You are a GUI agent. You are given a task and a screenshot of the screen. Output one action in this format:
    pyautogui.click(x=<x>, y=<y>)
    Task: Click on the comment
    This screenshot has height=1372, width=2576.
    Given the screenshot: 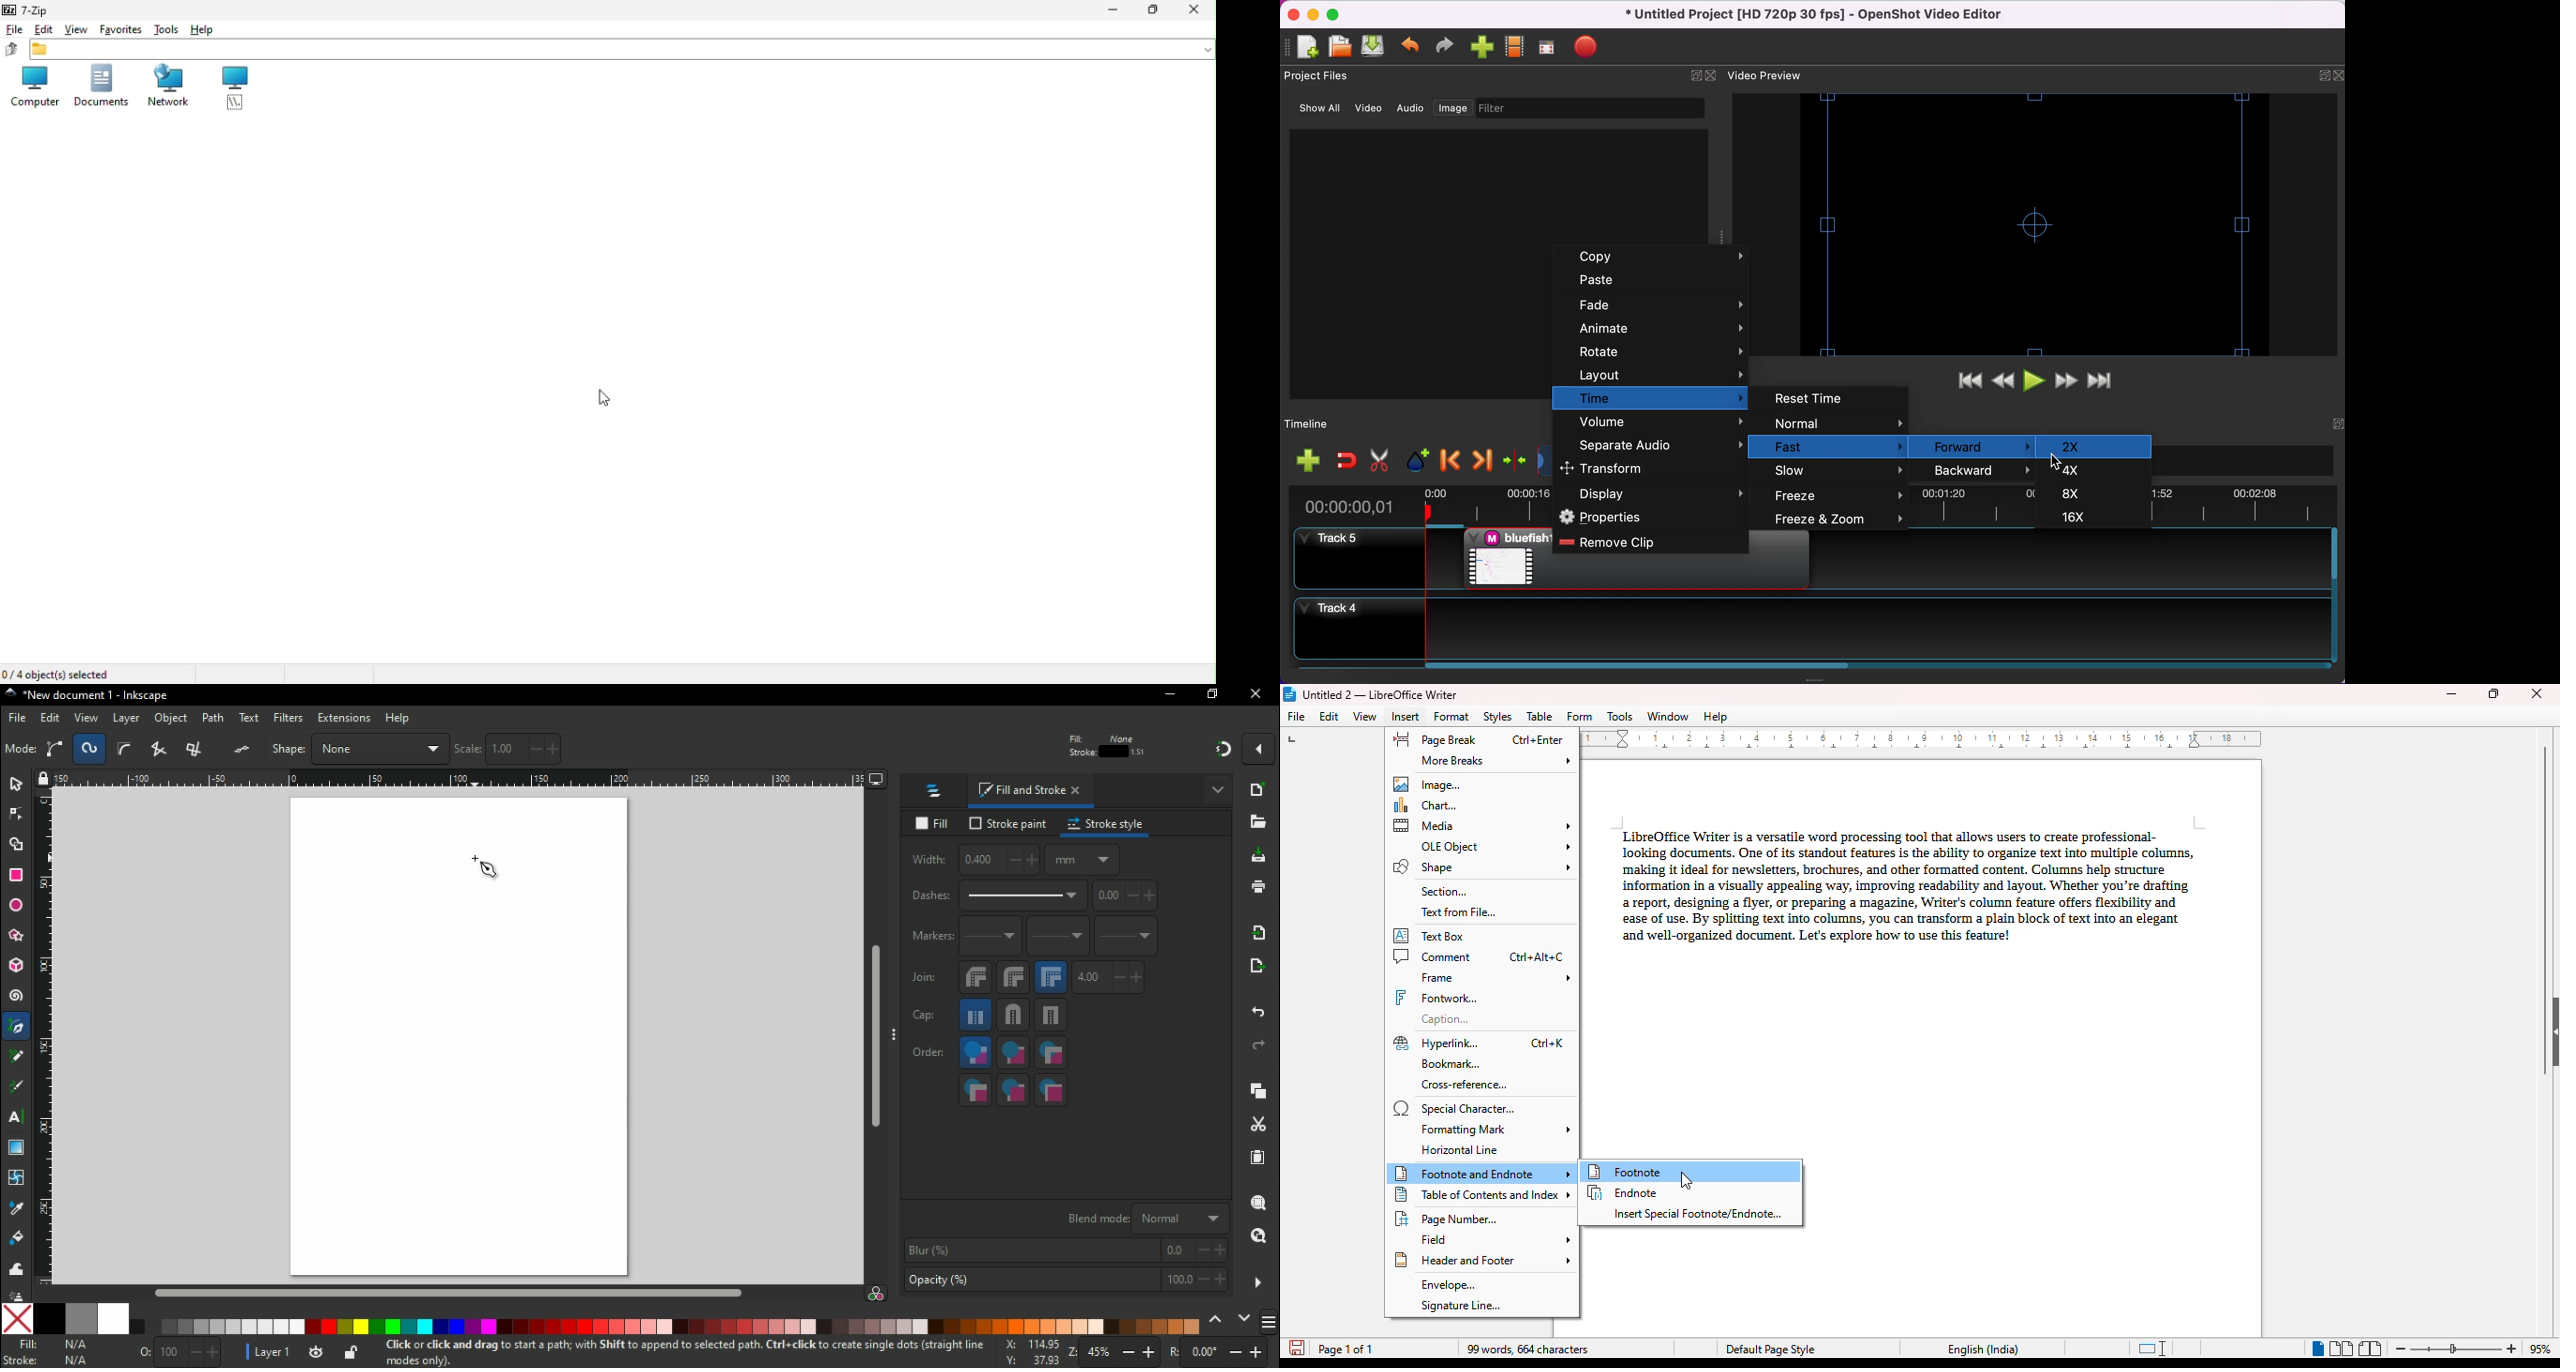 What is the action you would take?
    pyautogui.click(x=1480, y=957)
    